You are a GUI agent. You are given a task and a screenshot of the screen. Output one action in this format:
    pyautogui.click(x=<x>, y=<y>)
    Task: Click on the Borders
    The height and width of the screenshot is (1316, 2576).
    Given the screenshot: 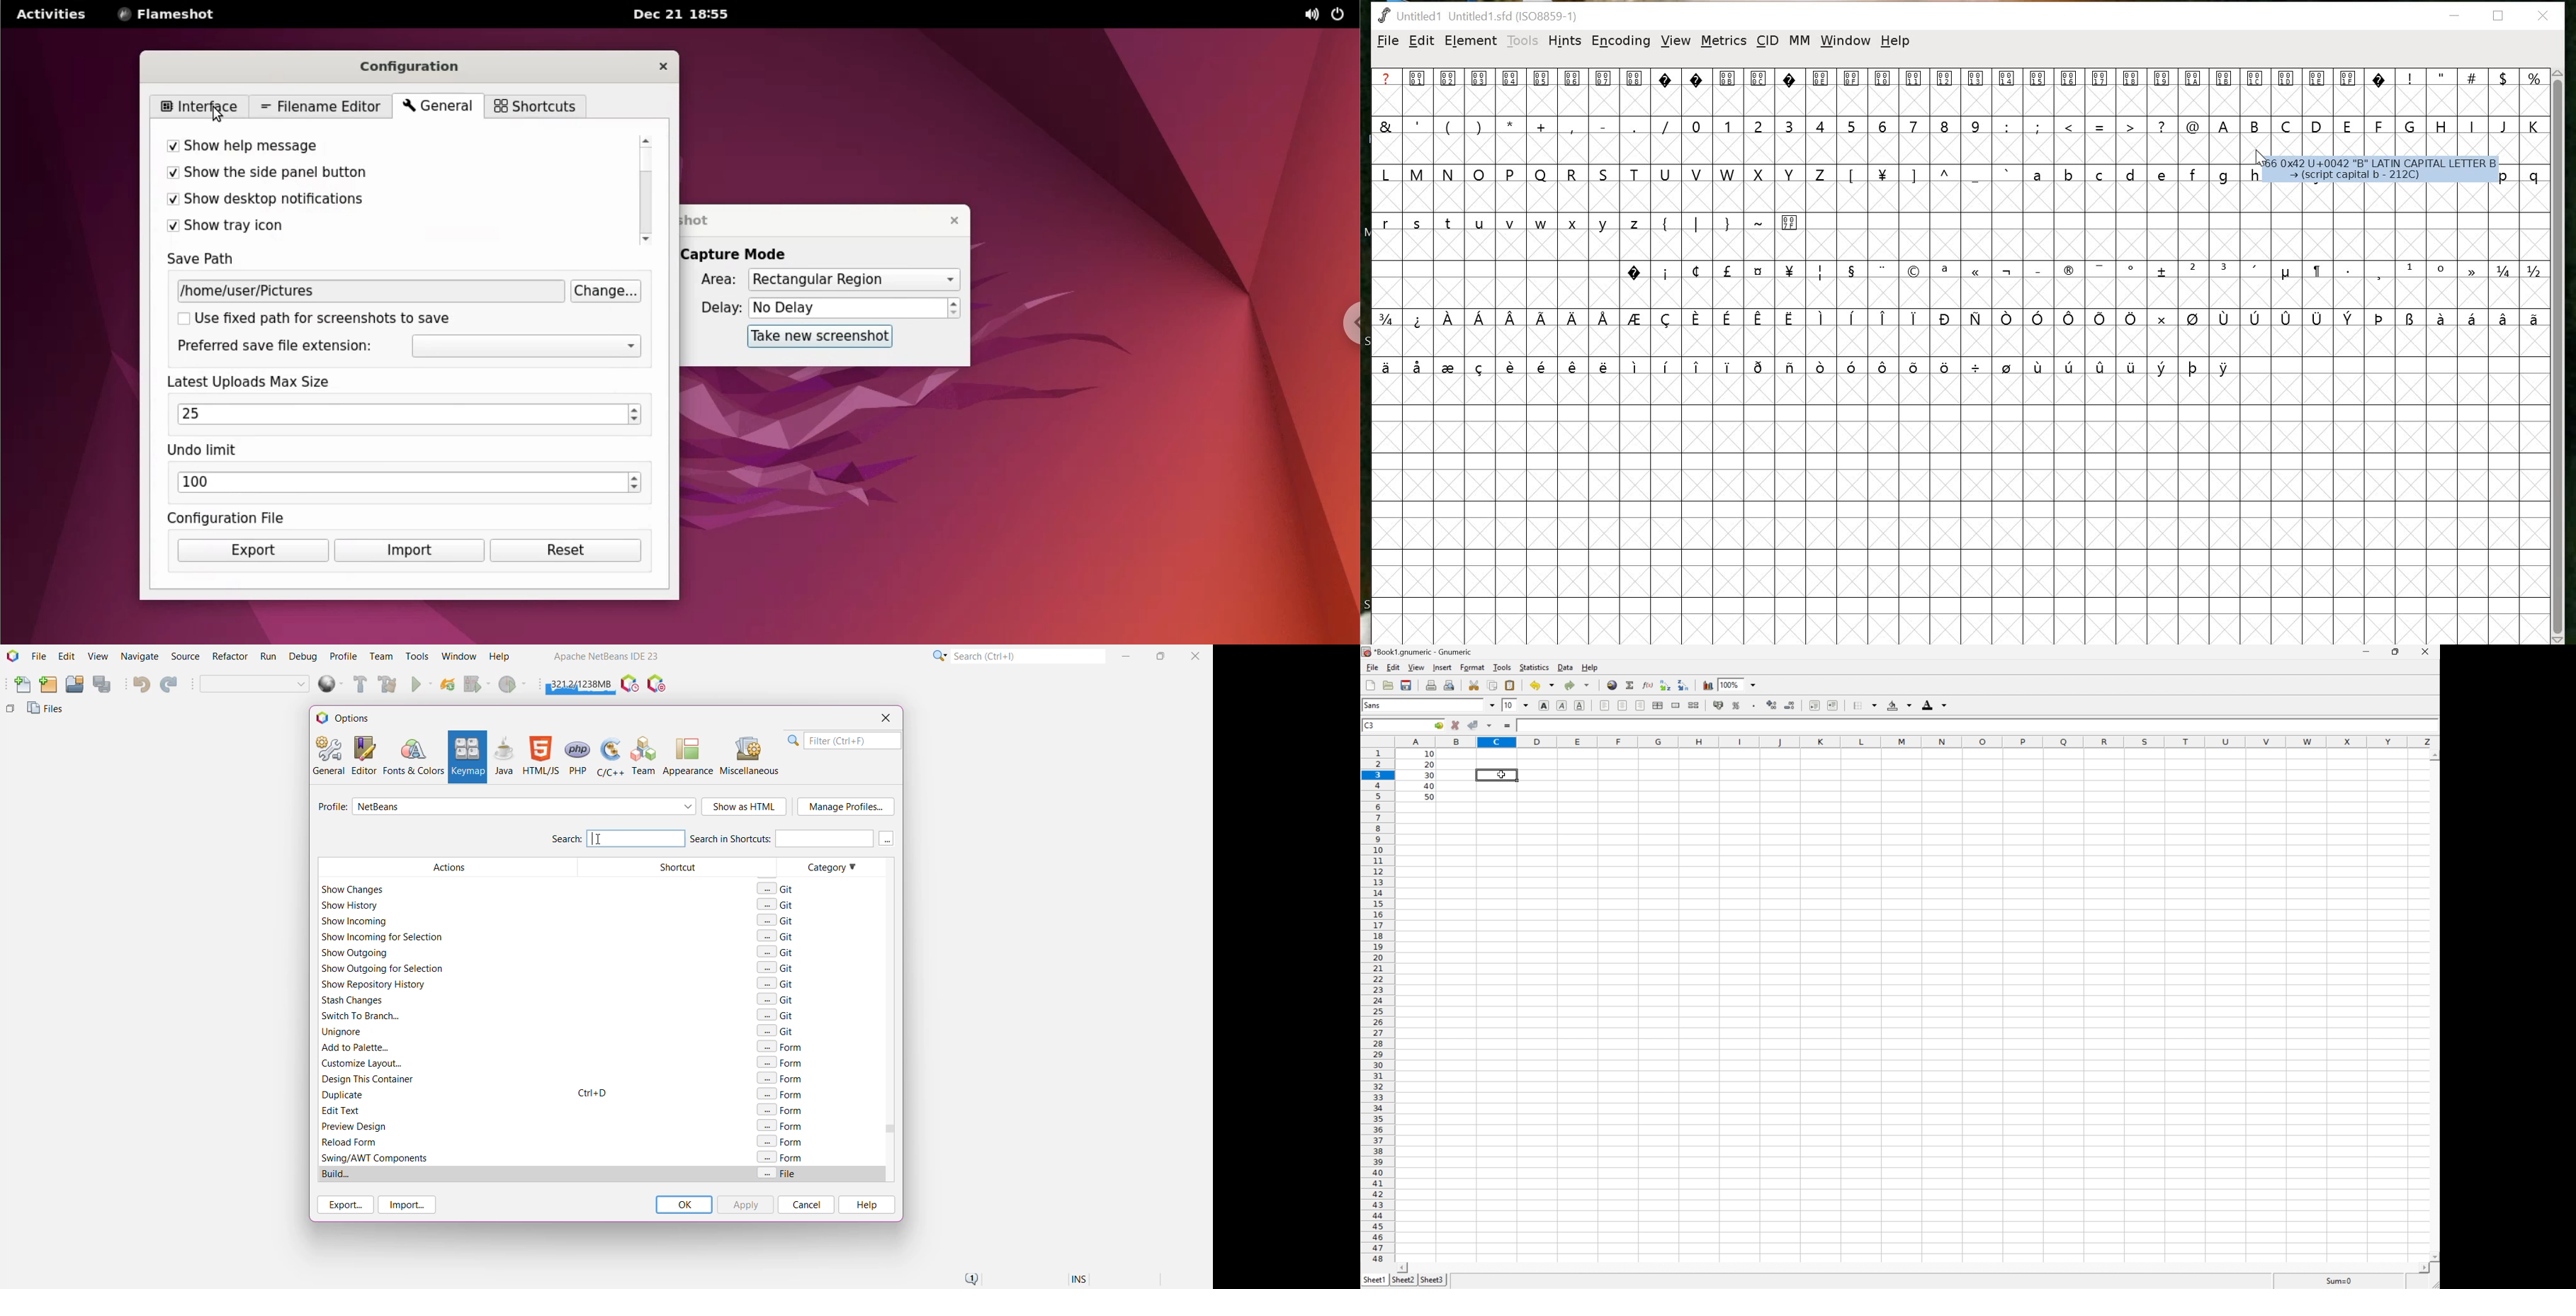 What is the action you would take?
    pyautogui.click(x=1857, y=705)
    